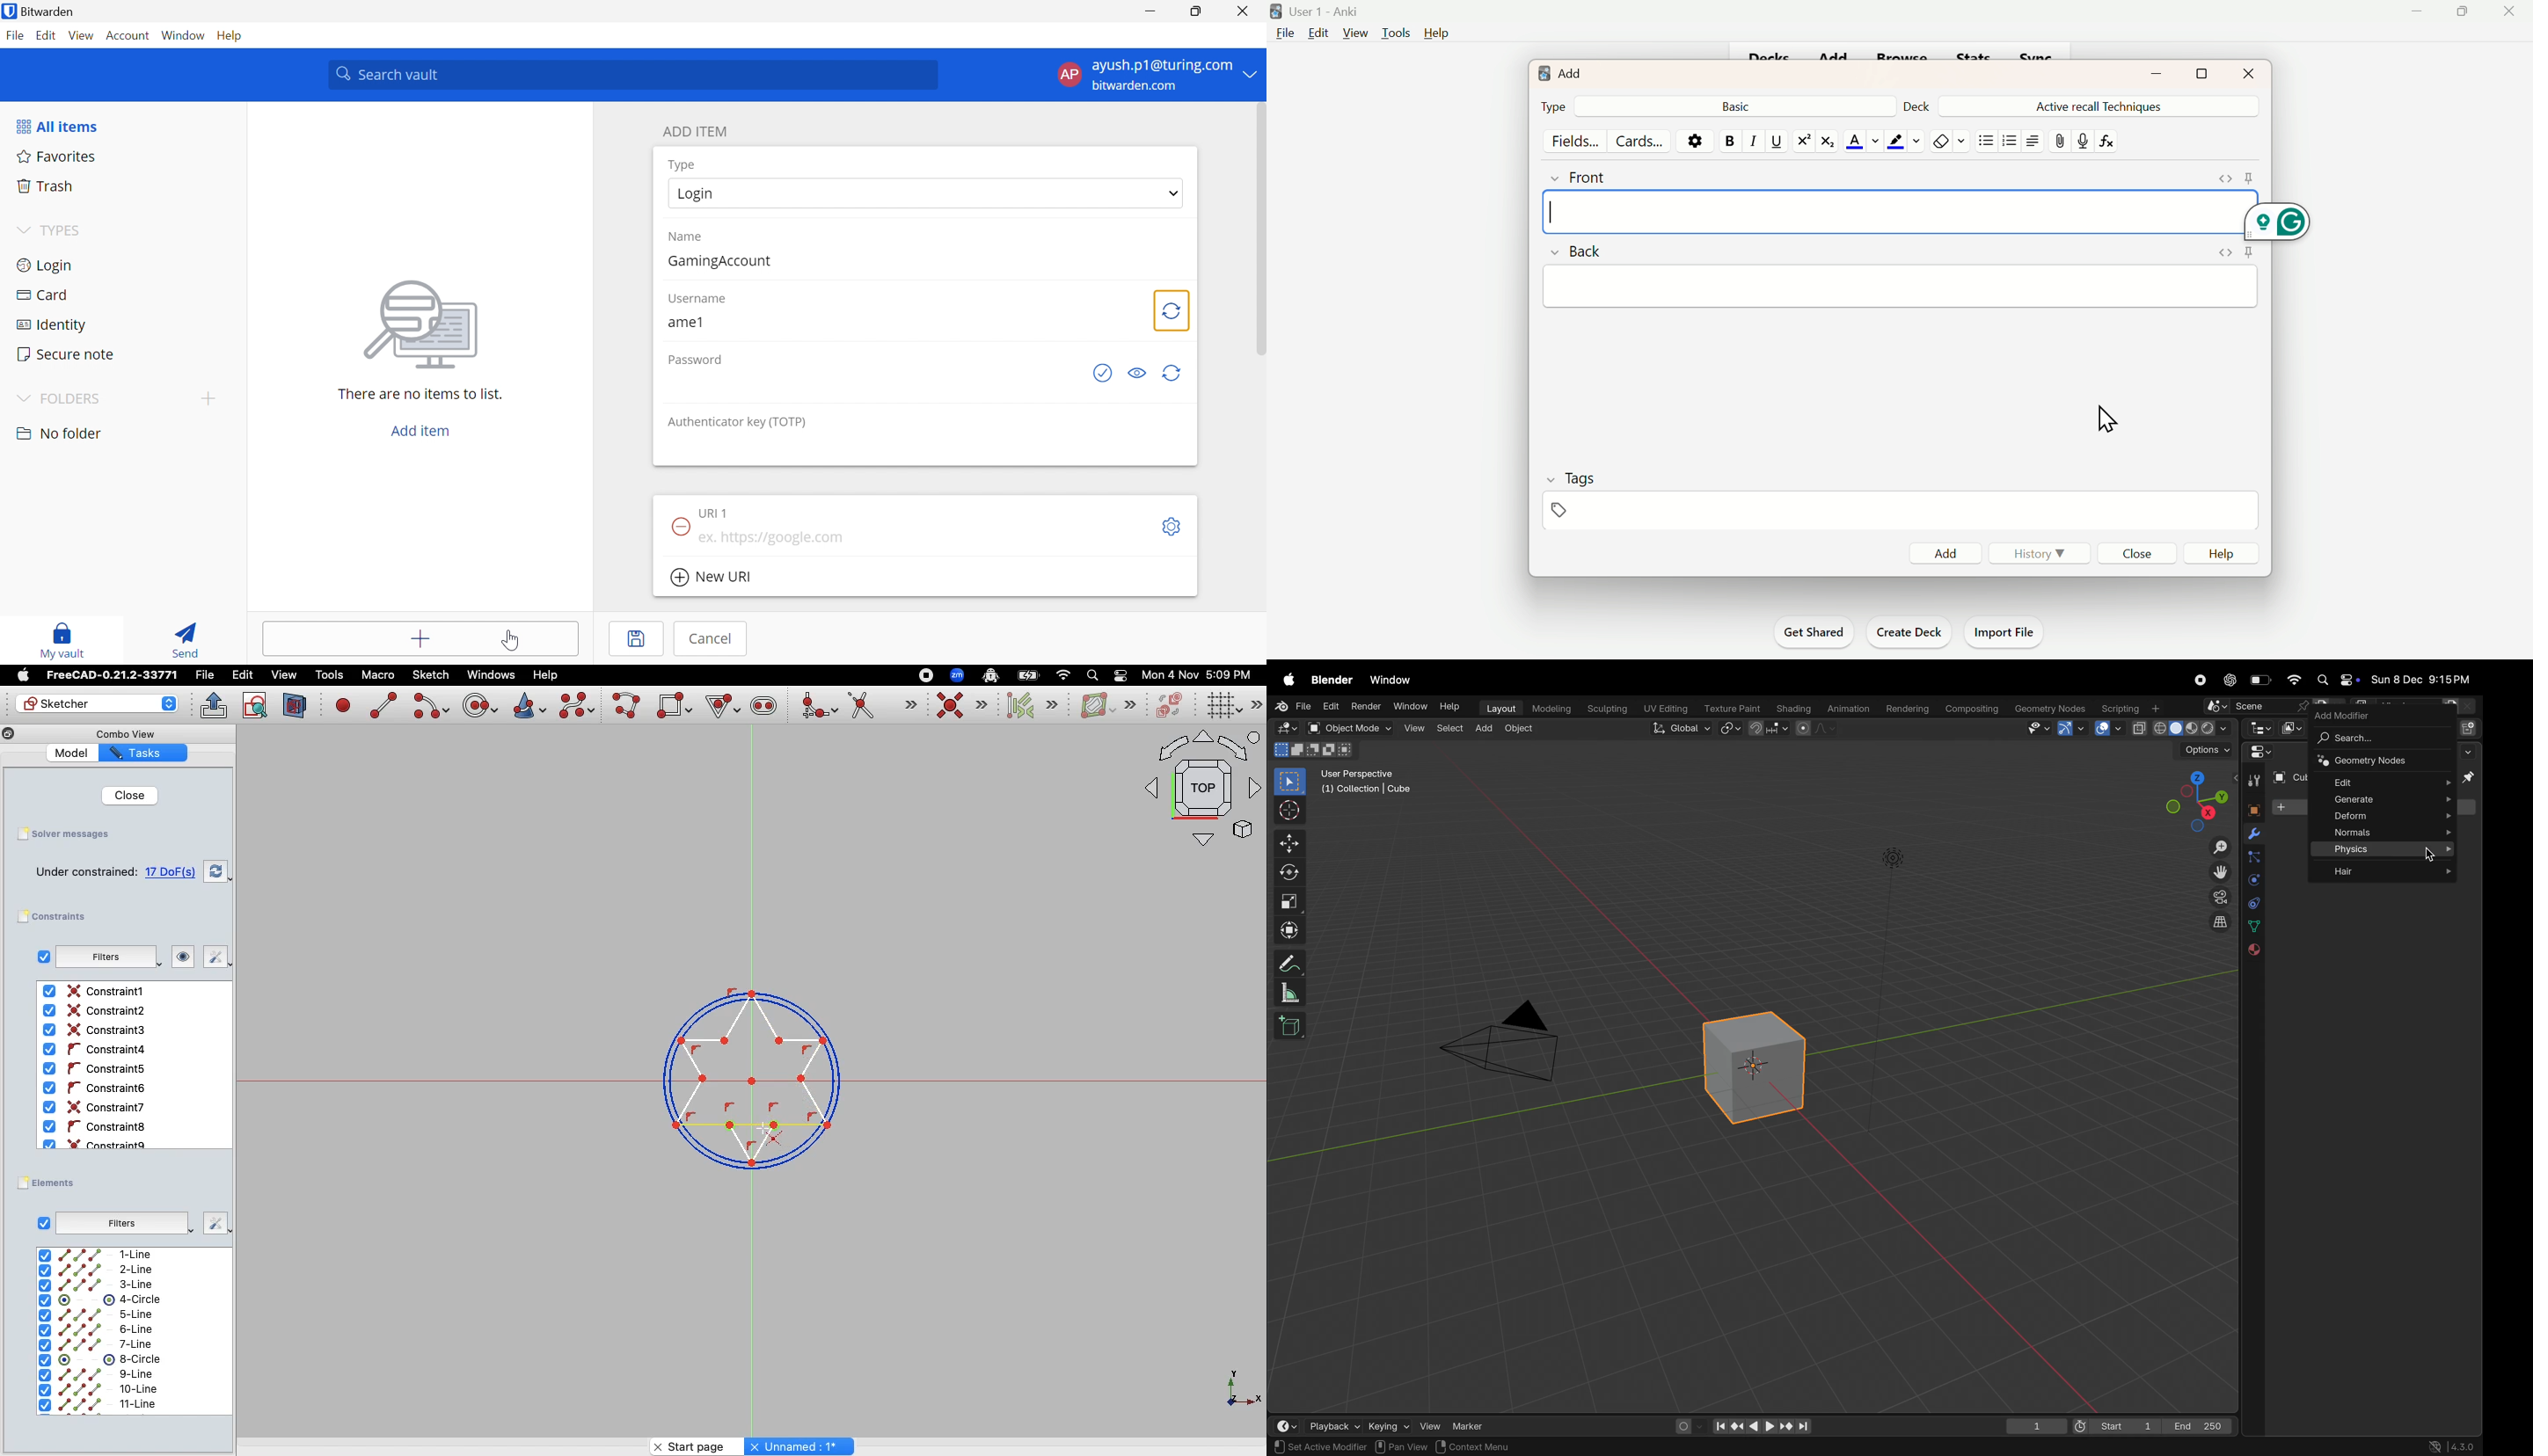  I want to click on view, so click(1414, 729).